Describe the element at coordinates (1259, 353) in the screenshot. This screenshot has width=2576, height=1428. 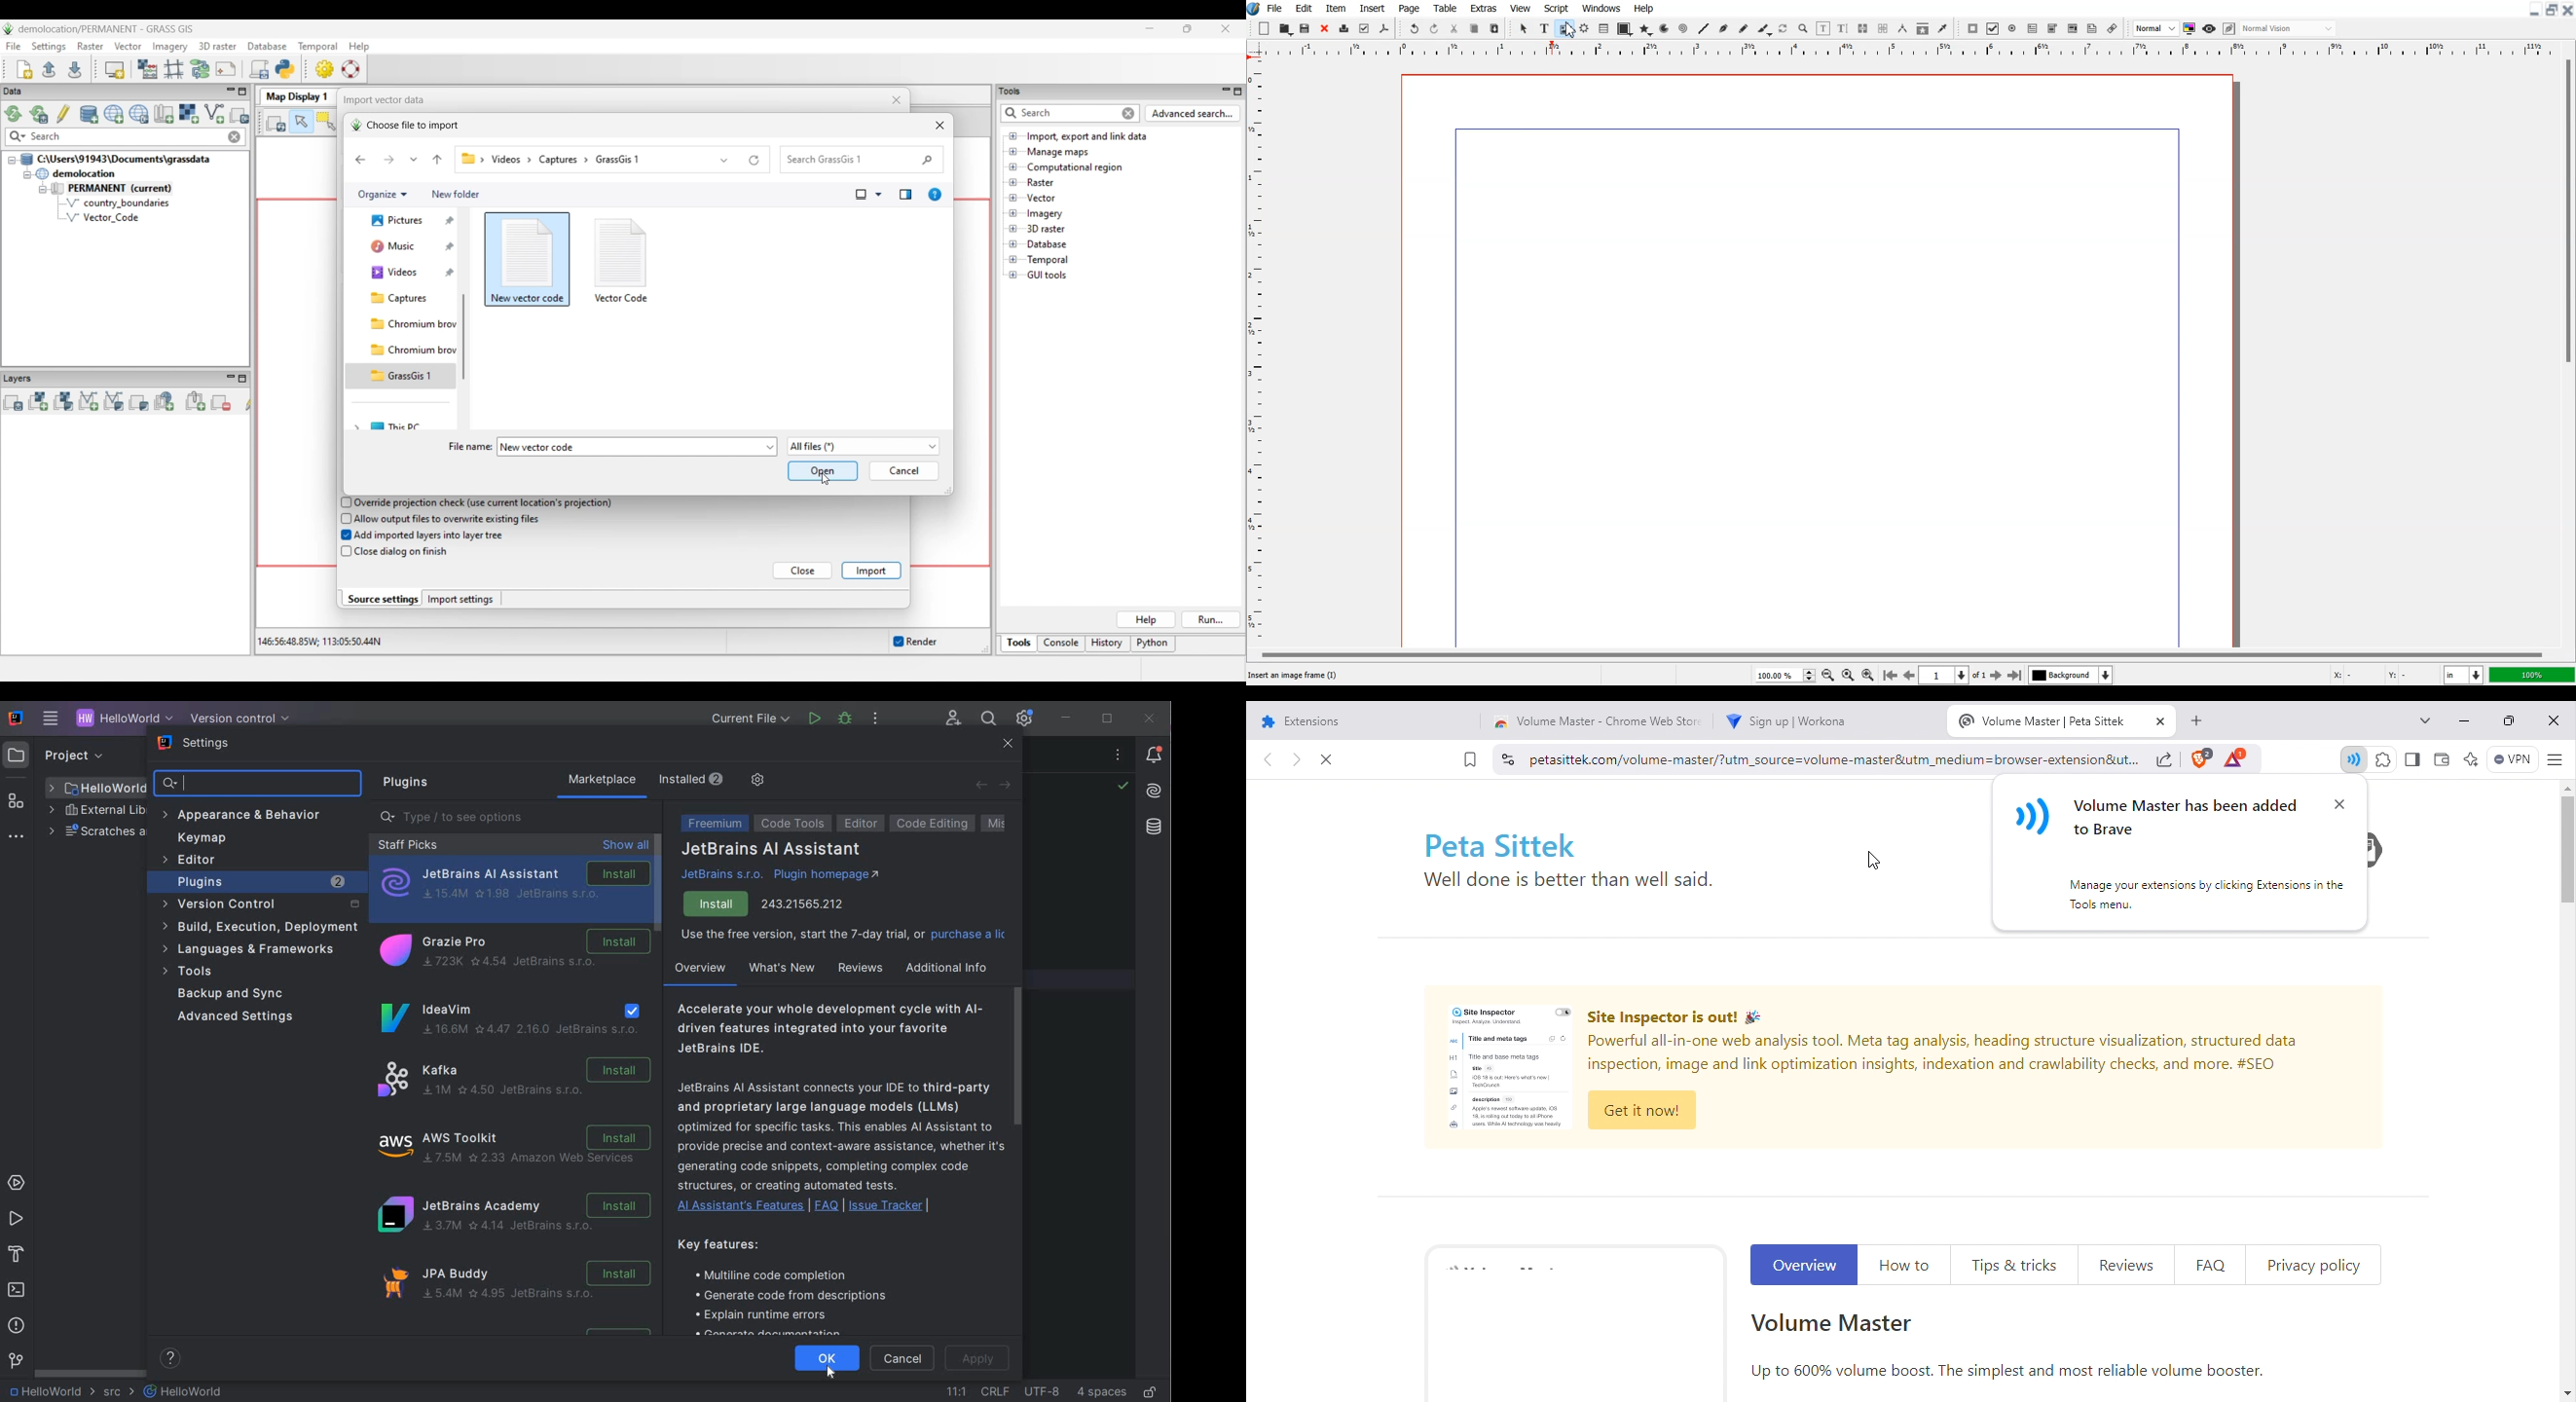
I see `Horizontal Scale` at that location.